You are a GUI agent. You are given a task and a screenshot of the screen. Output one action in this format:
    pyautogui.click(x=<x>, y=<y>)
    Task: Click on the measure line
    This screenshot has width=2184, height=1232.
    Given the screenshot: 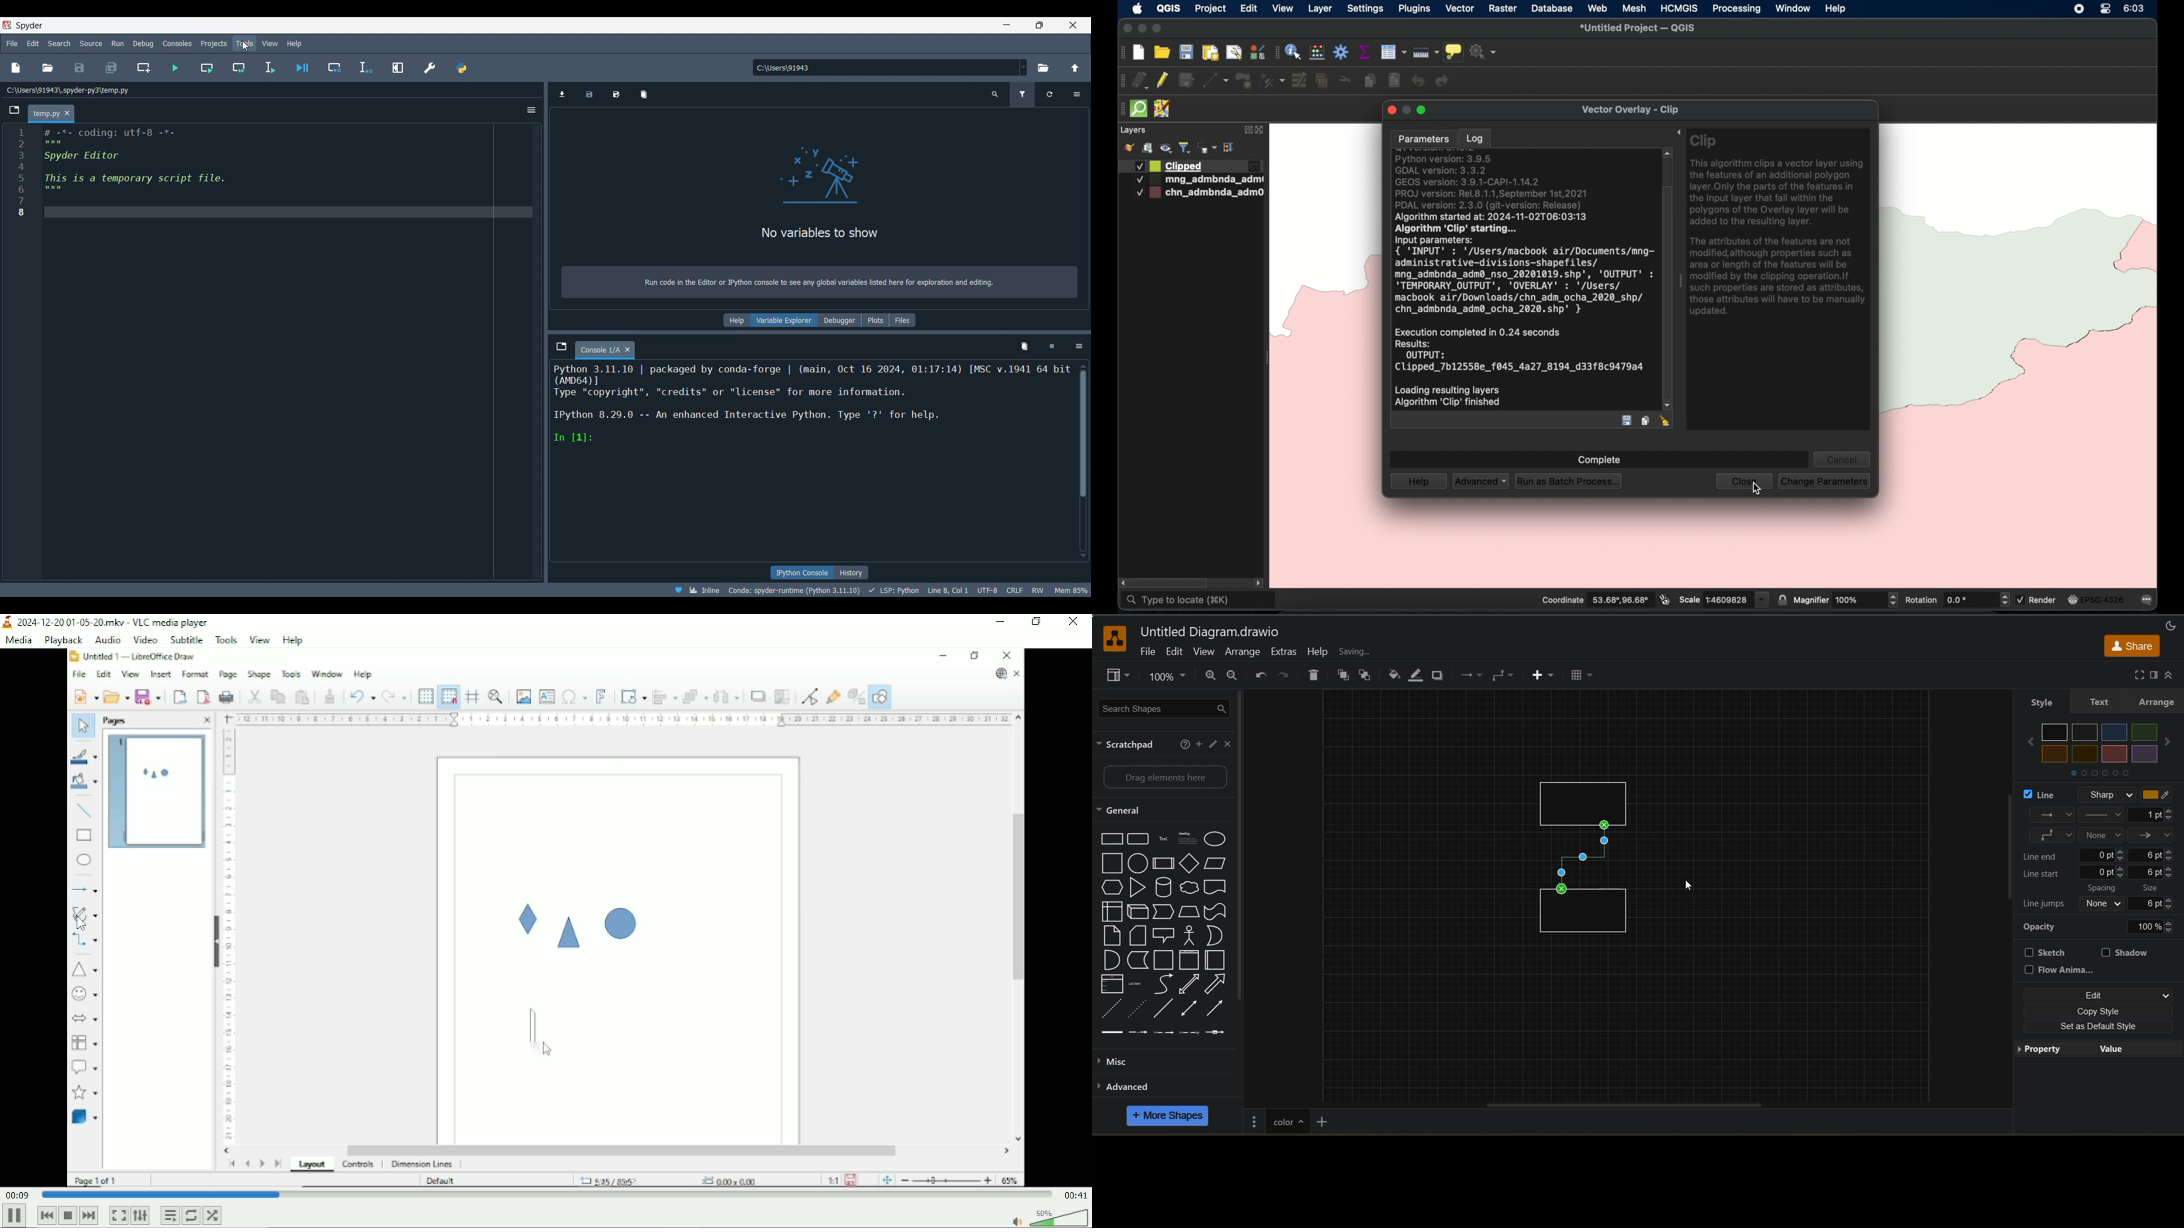 What is the action you would take?
    pyautogui.click(x=1426, y=52)
    